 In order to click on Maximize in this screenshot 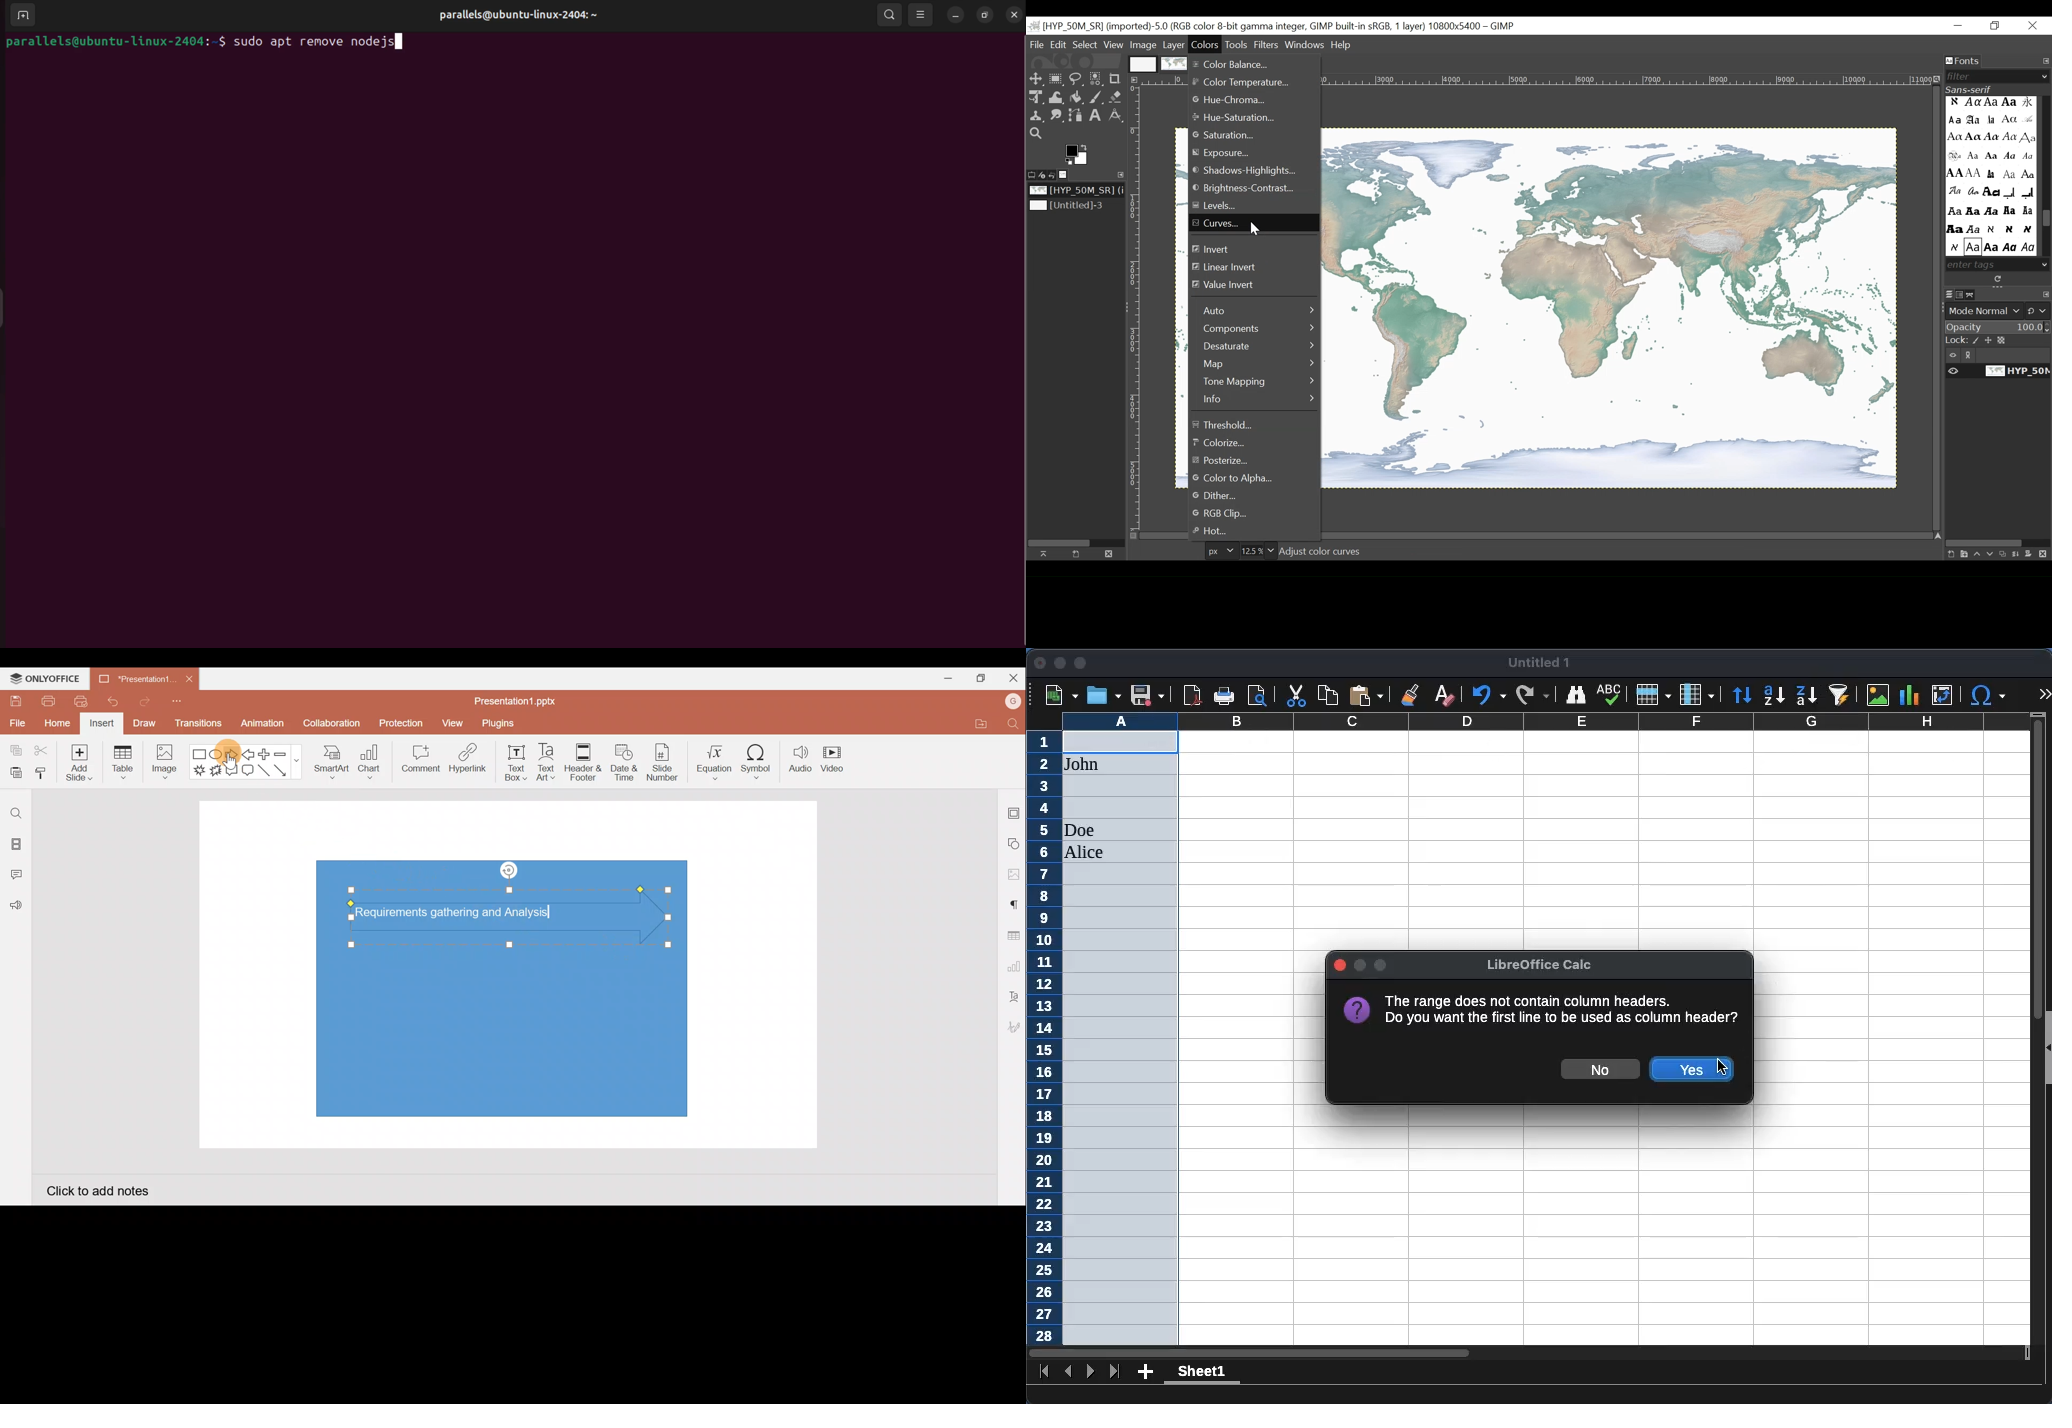, I will do `click(978, 678)`.